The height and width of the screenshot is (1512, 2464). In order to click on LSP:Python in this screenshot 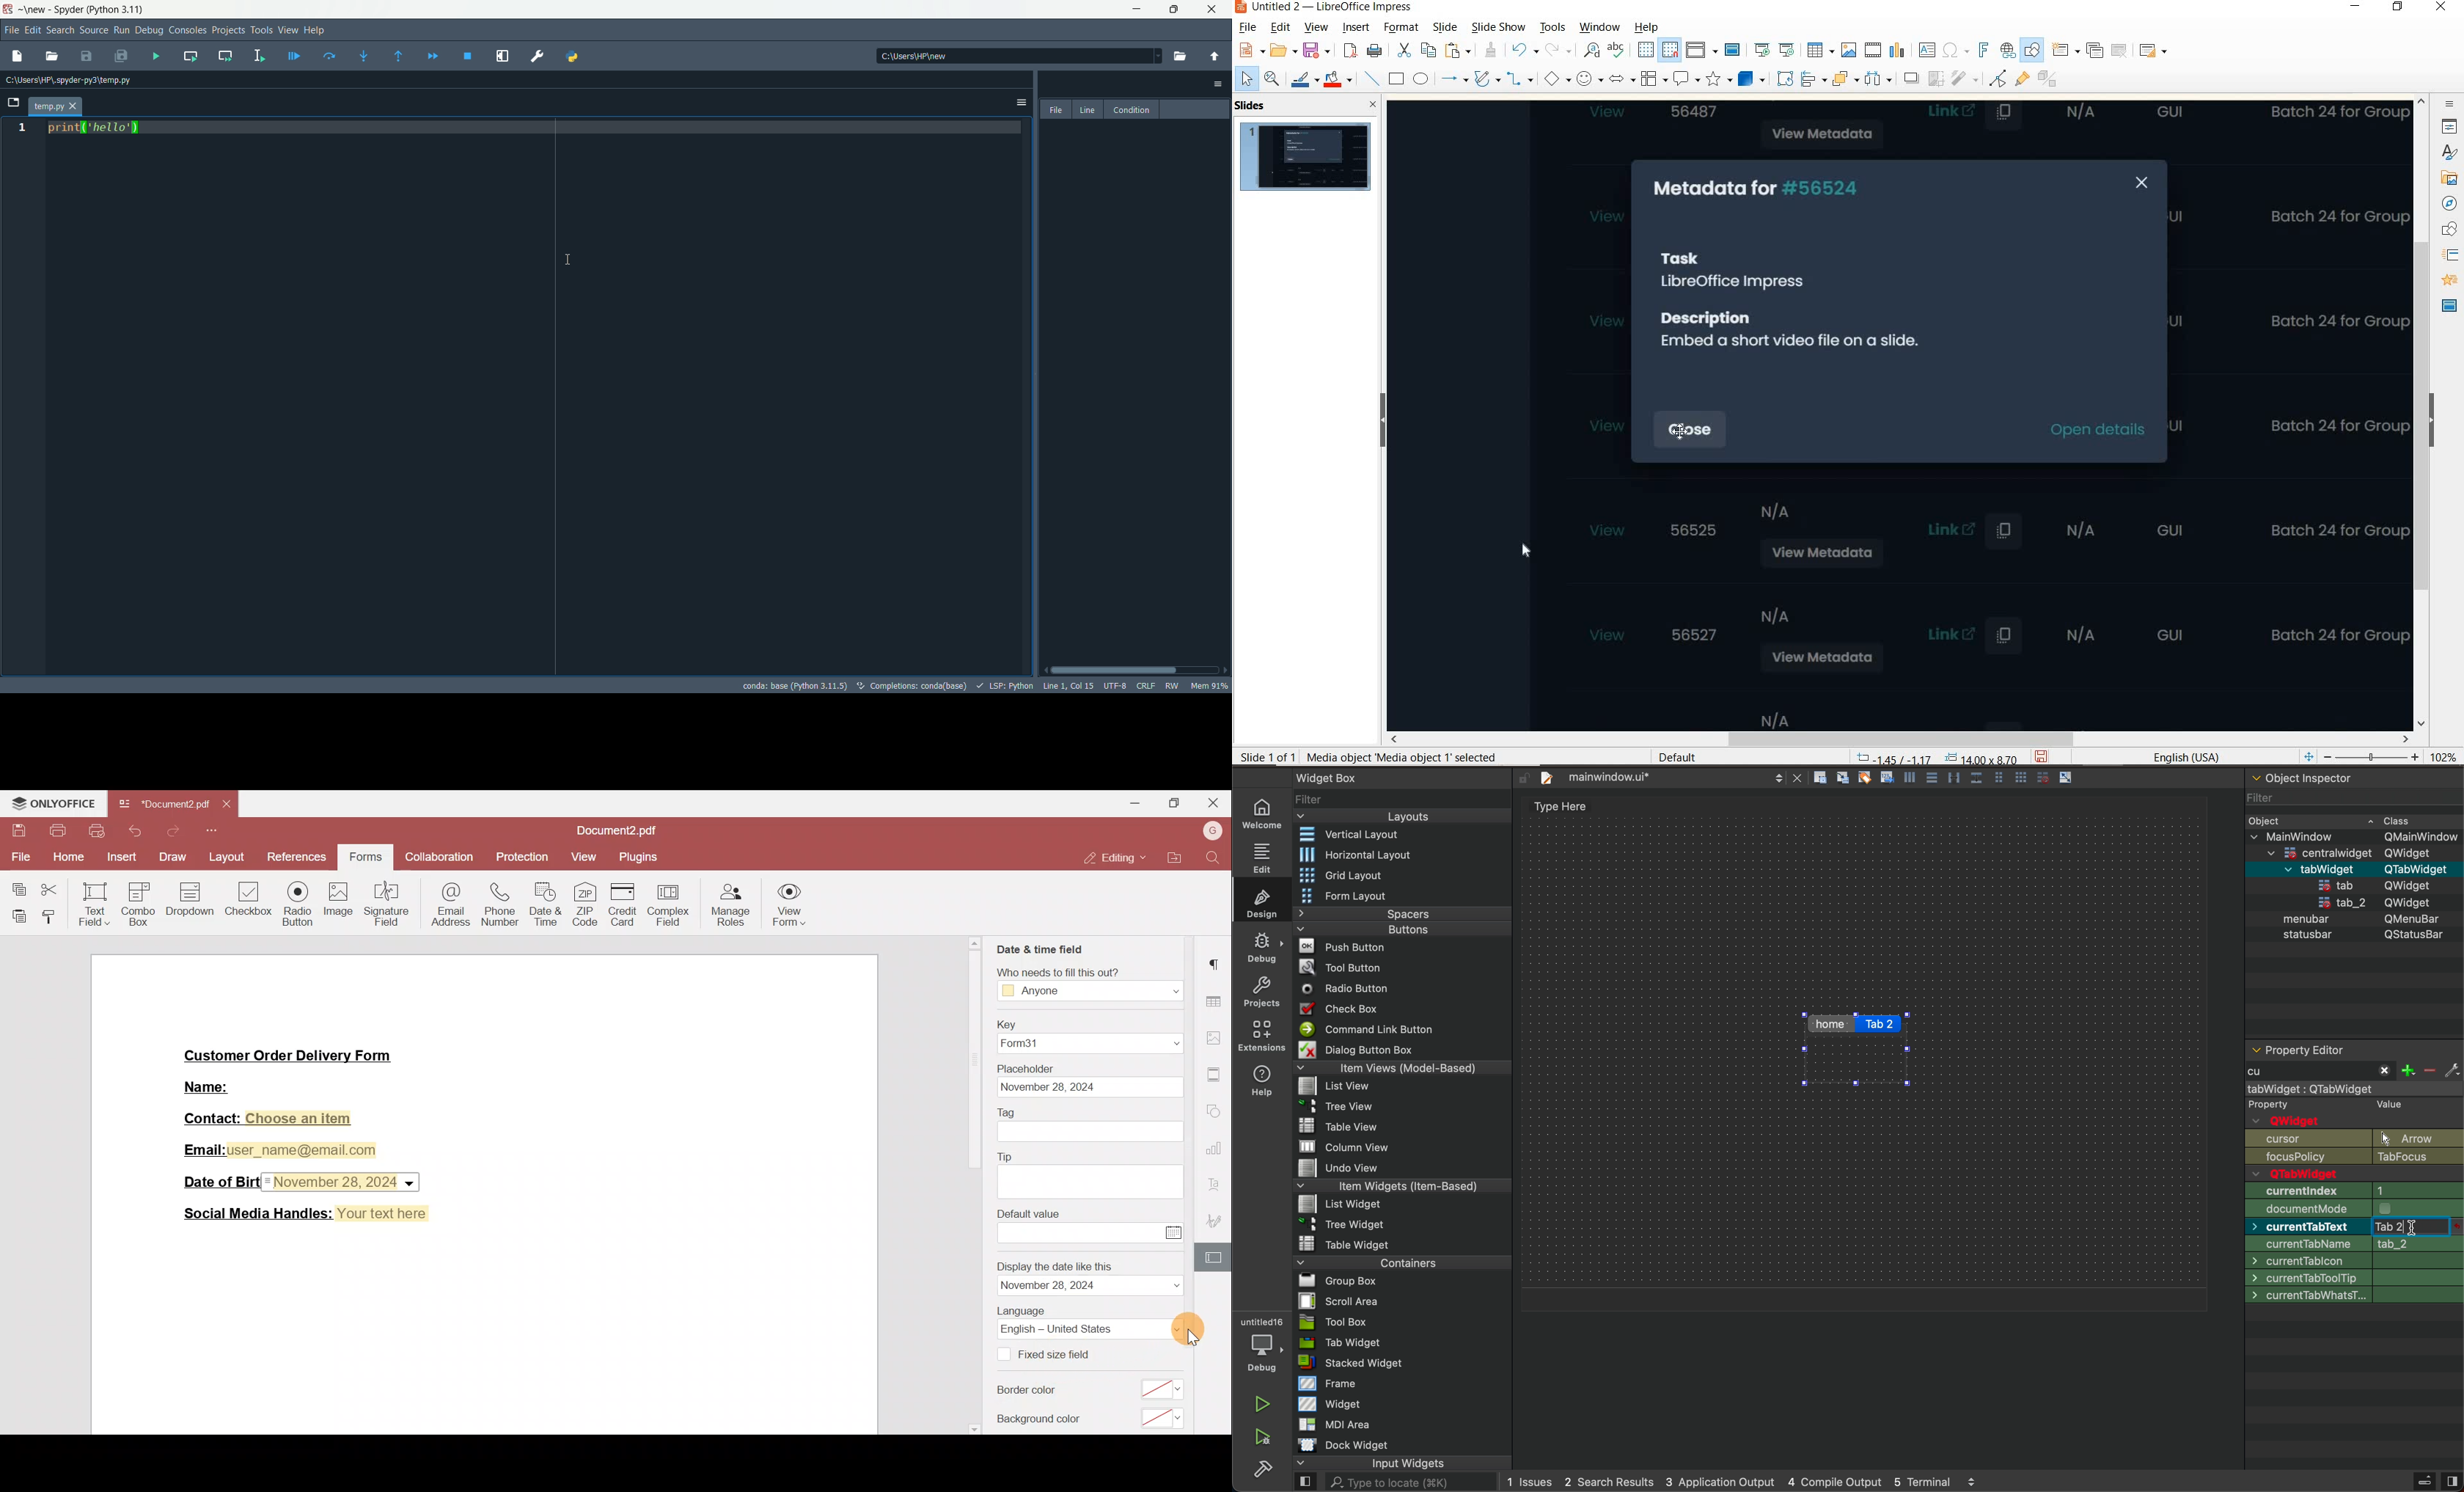, I will do `click(1006, 686)`.